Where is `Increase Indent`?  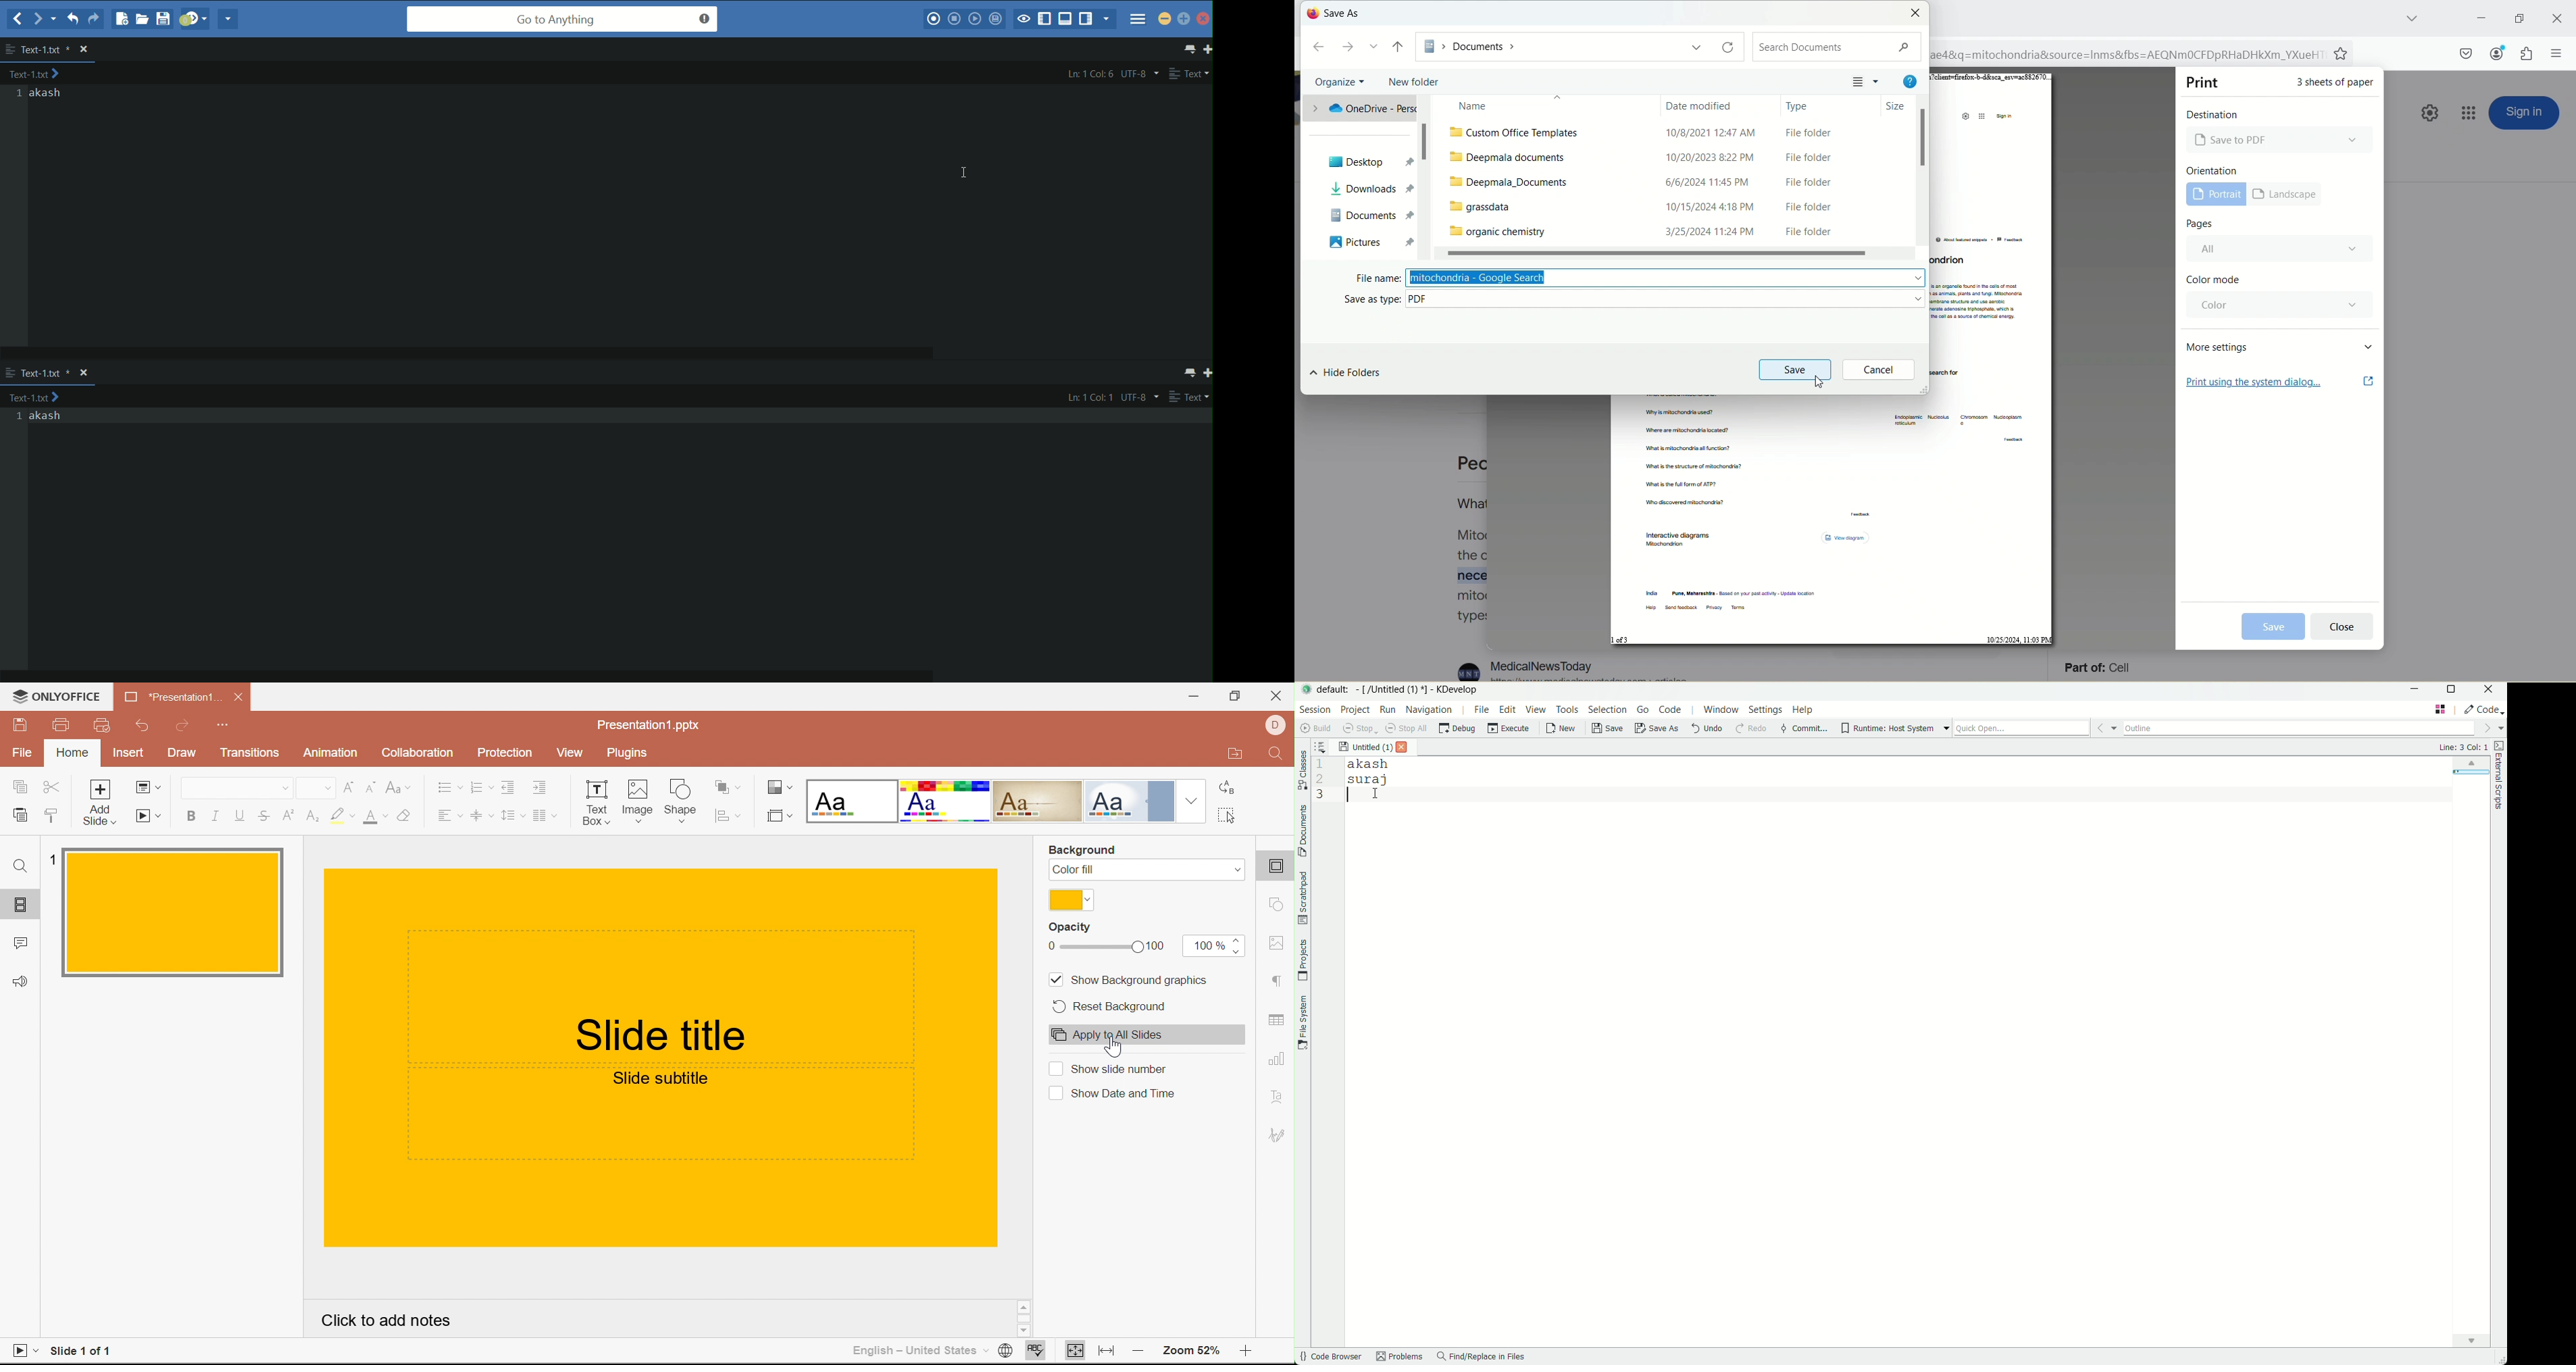 Increase Indent is located at coordinates (540, 788).